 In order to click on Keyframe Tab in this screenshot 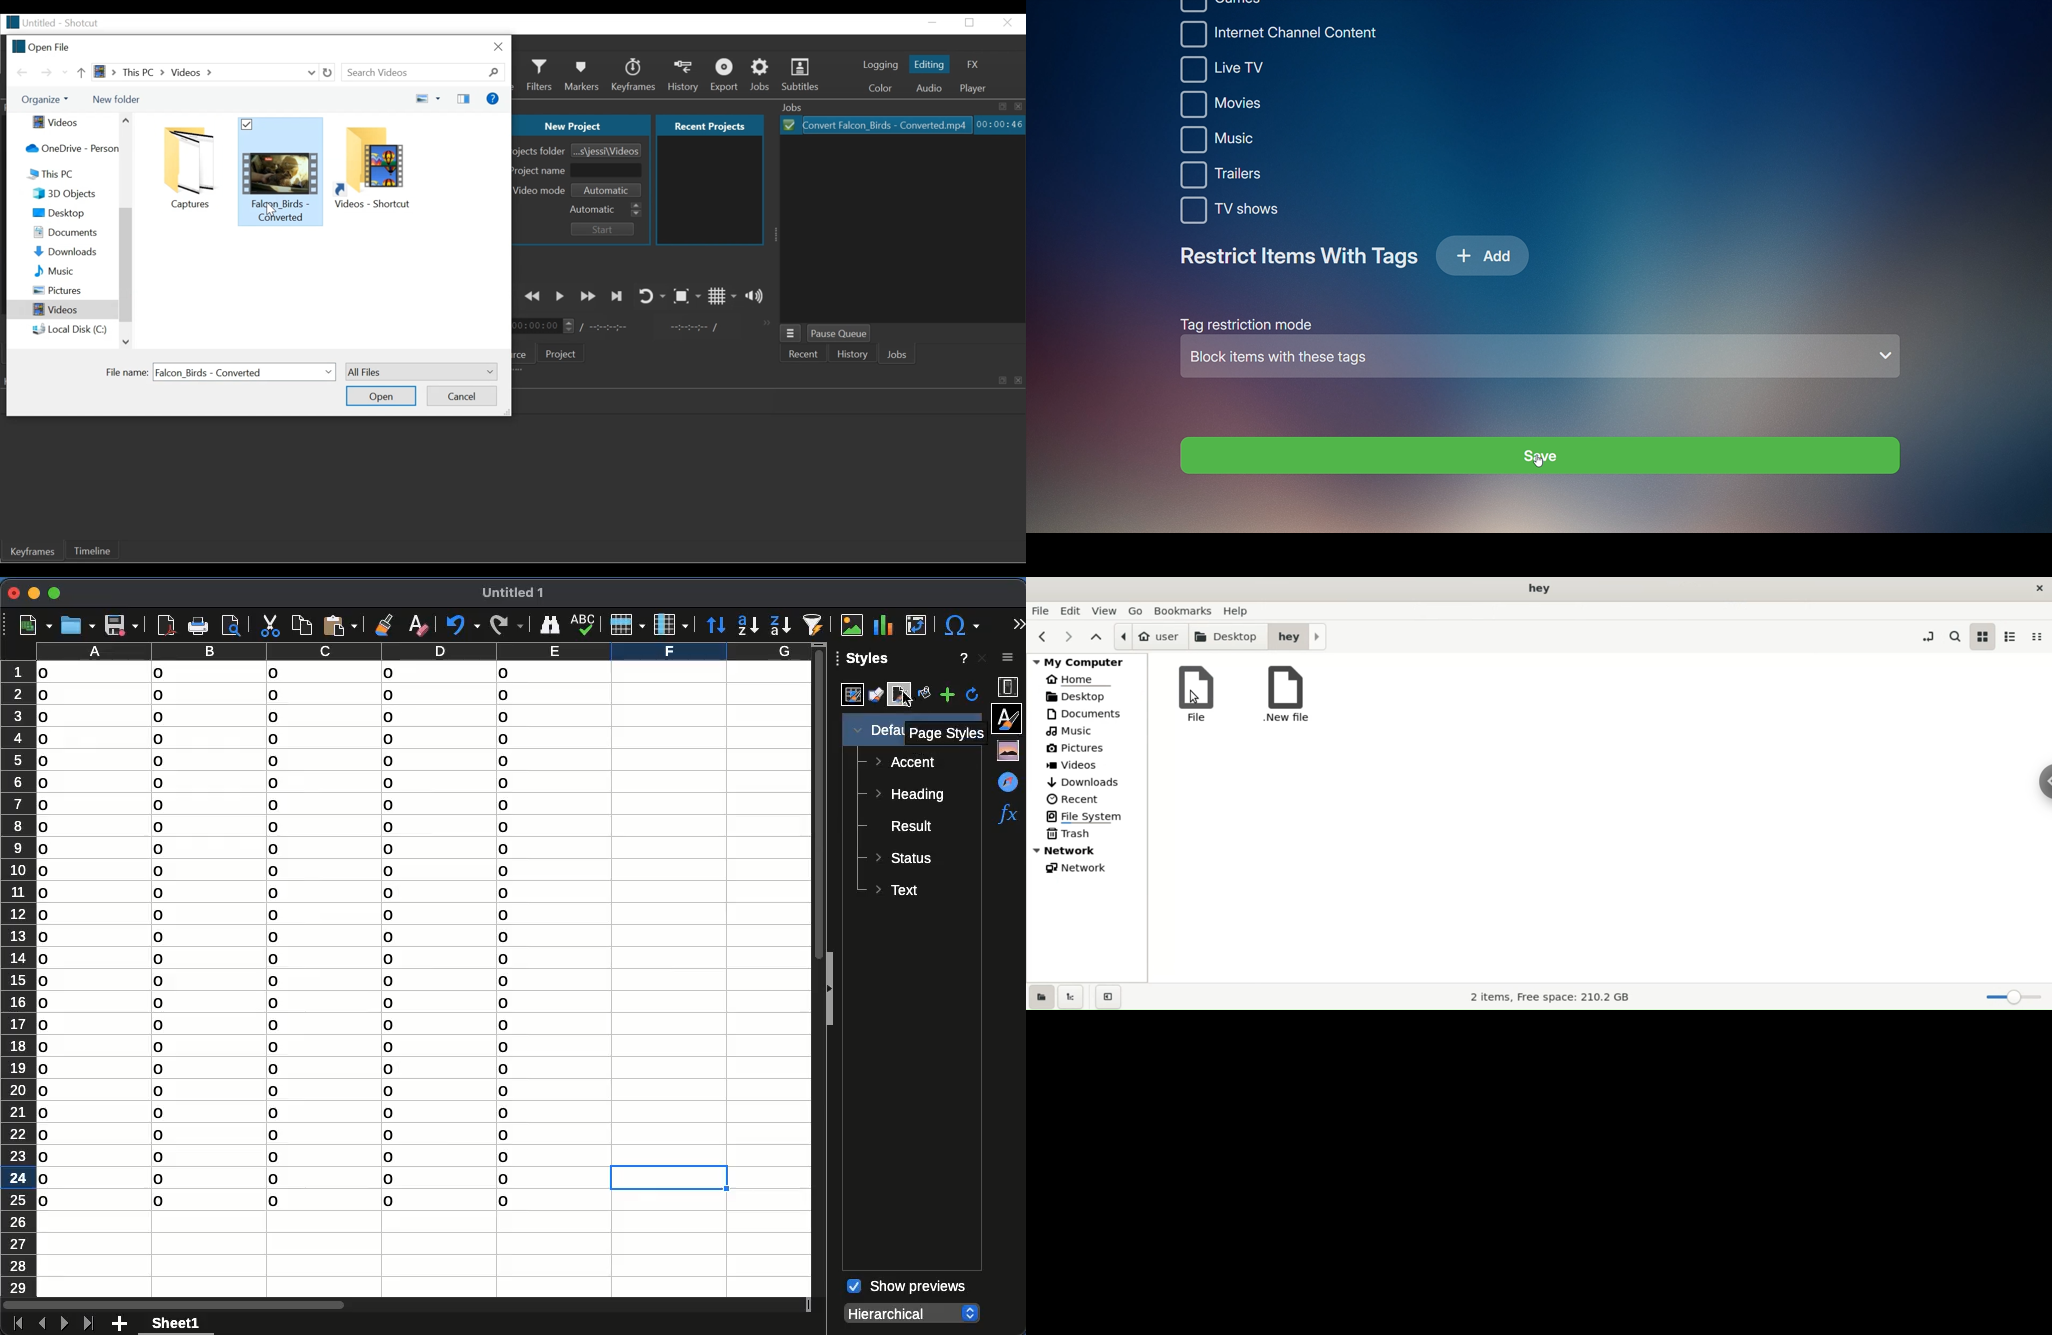, I will do `click(33, 553)`.